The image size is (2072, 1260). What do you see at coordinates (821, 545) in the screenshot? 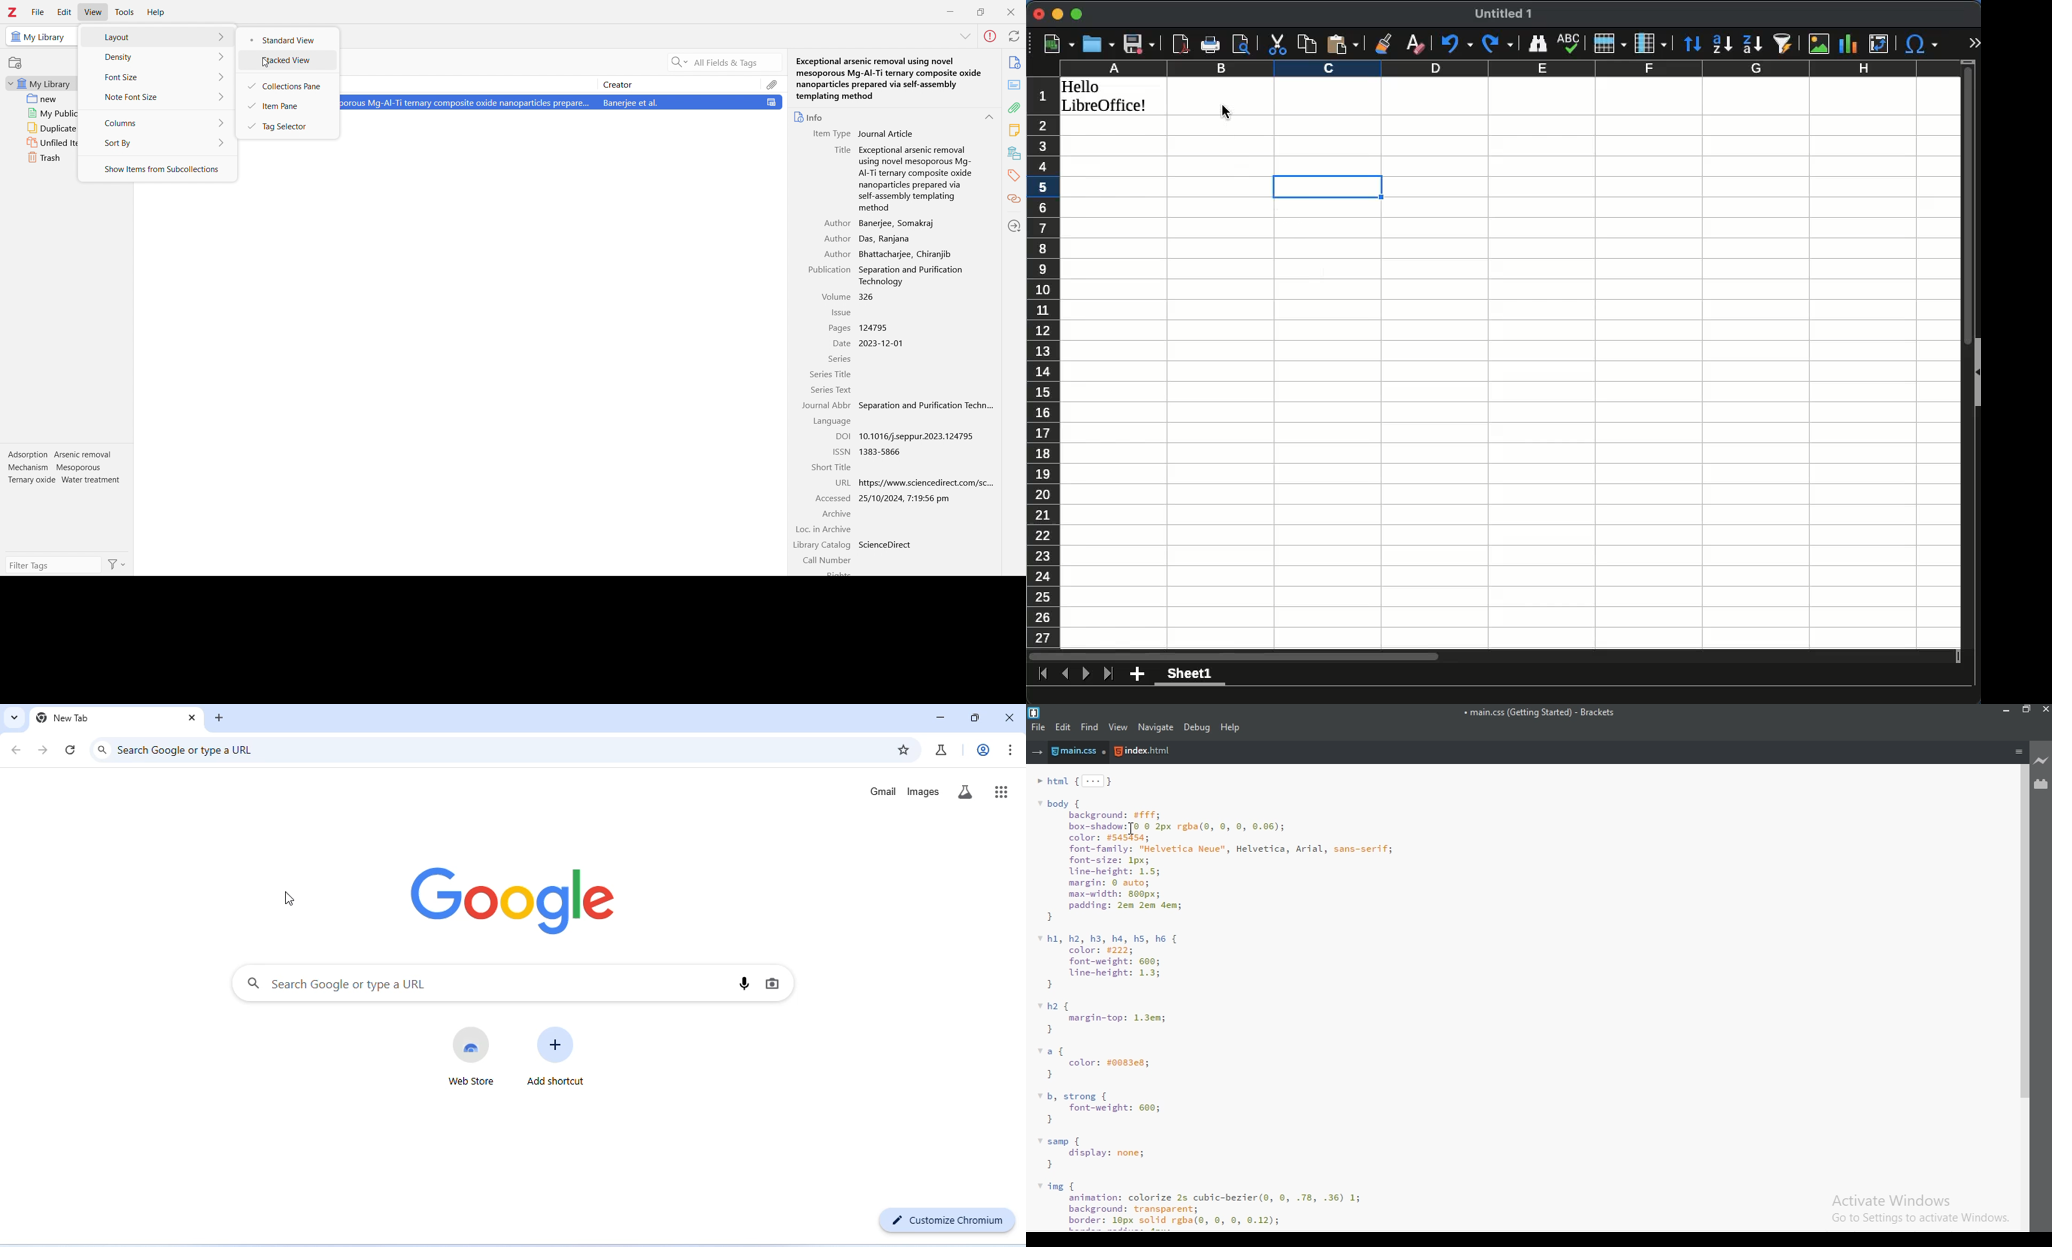
I see `Library Catalog` at bounding box center [821, 545].